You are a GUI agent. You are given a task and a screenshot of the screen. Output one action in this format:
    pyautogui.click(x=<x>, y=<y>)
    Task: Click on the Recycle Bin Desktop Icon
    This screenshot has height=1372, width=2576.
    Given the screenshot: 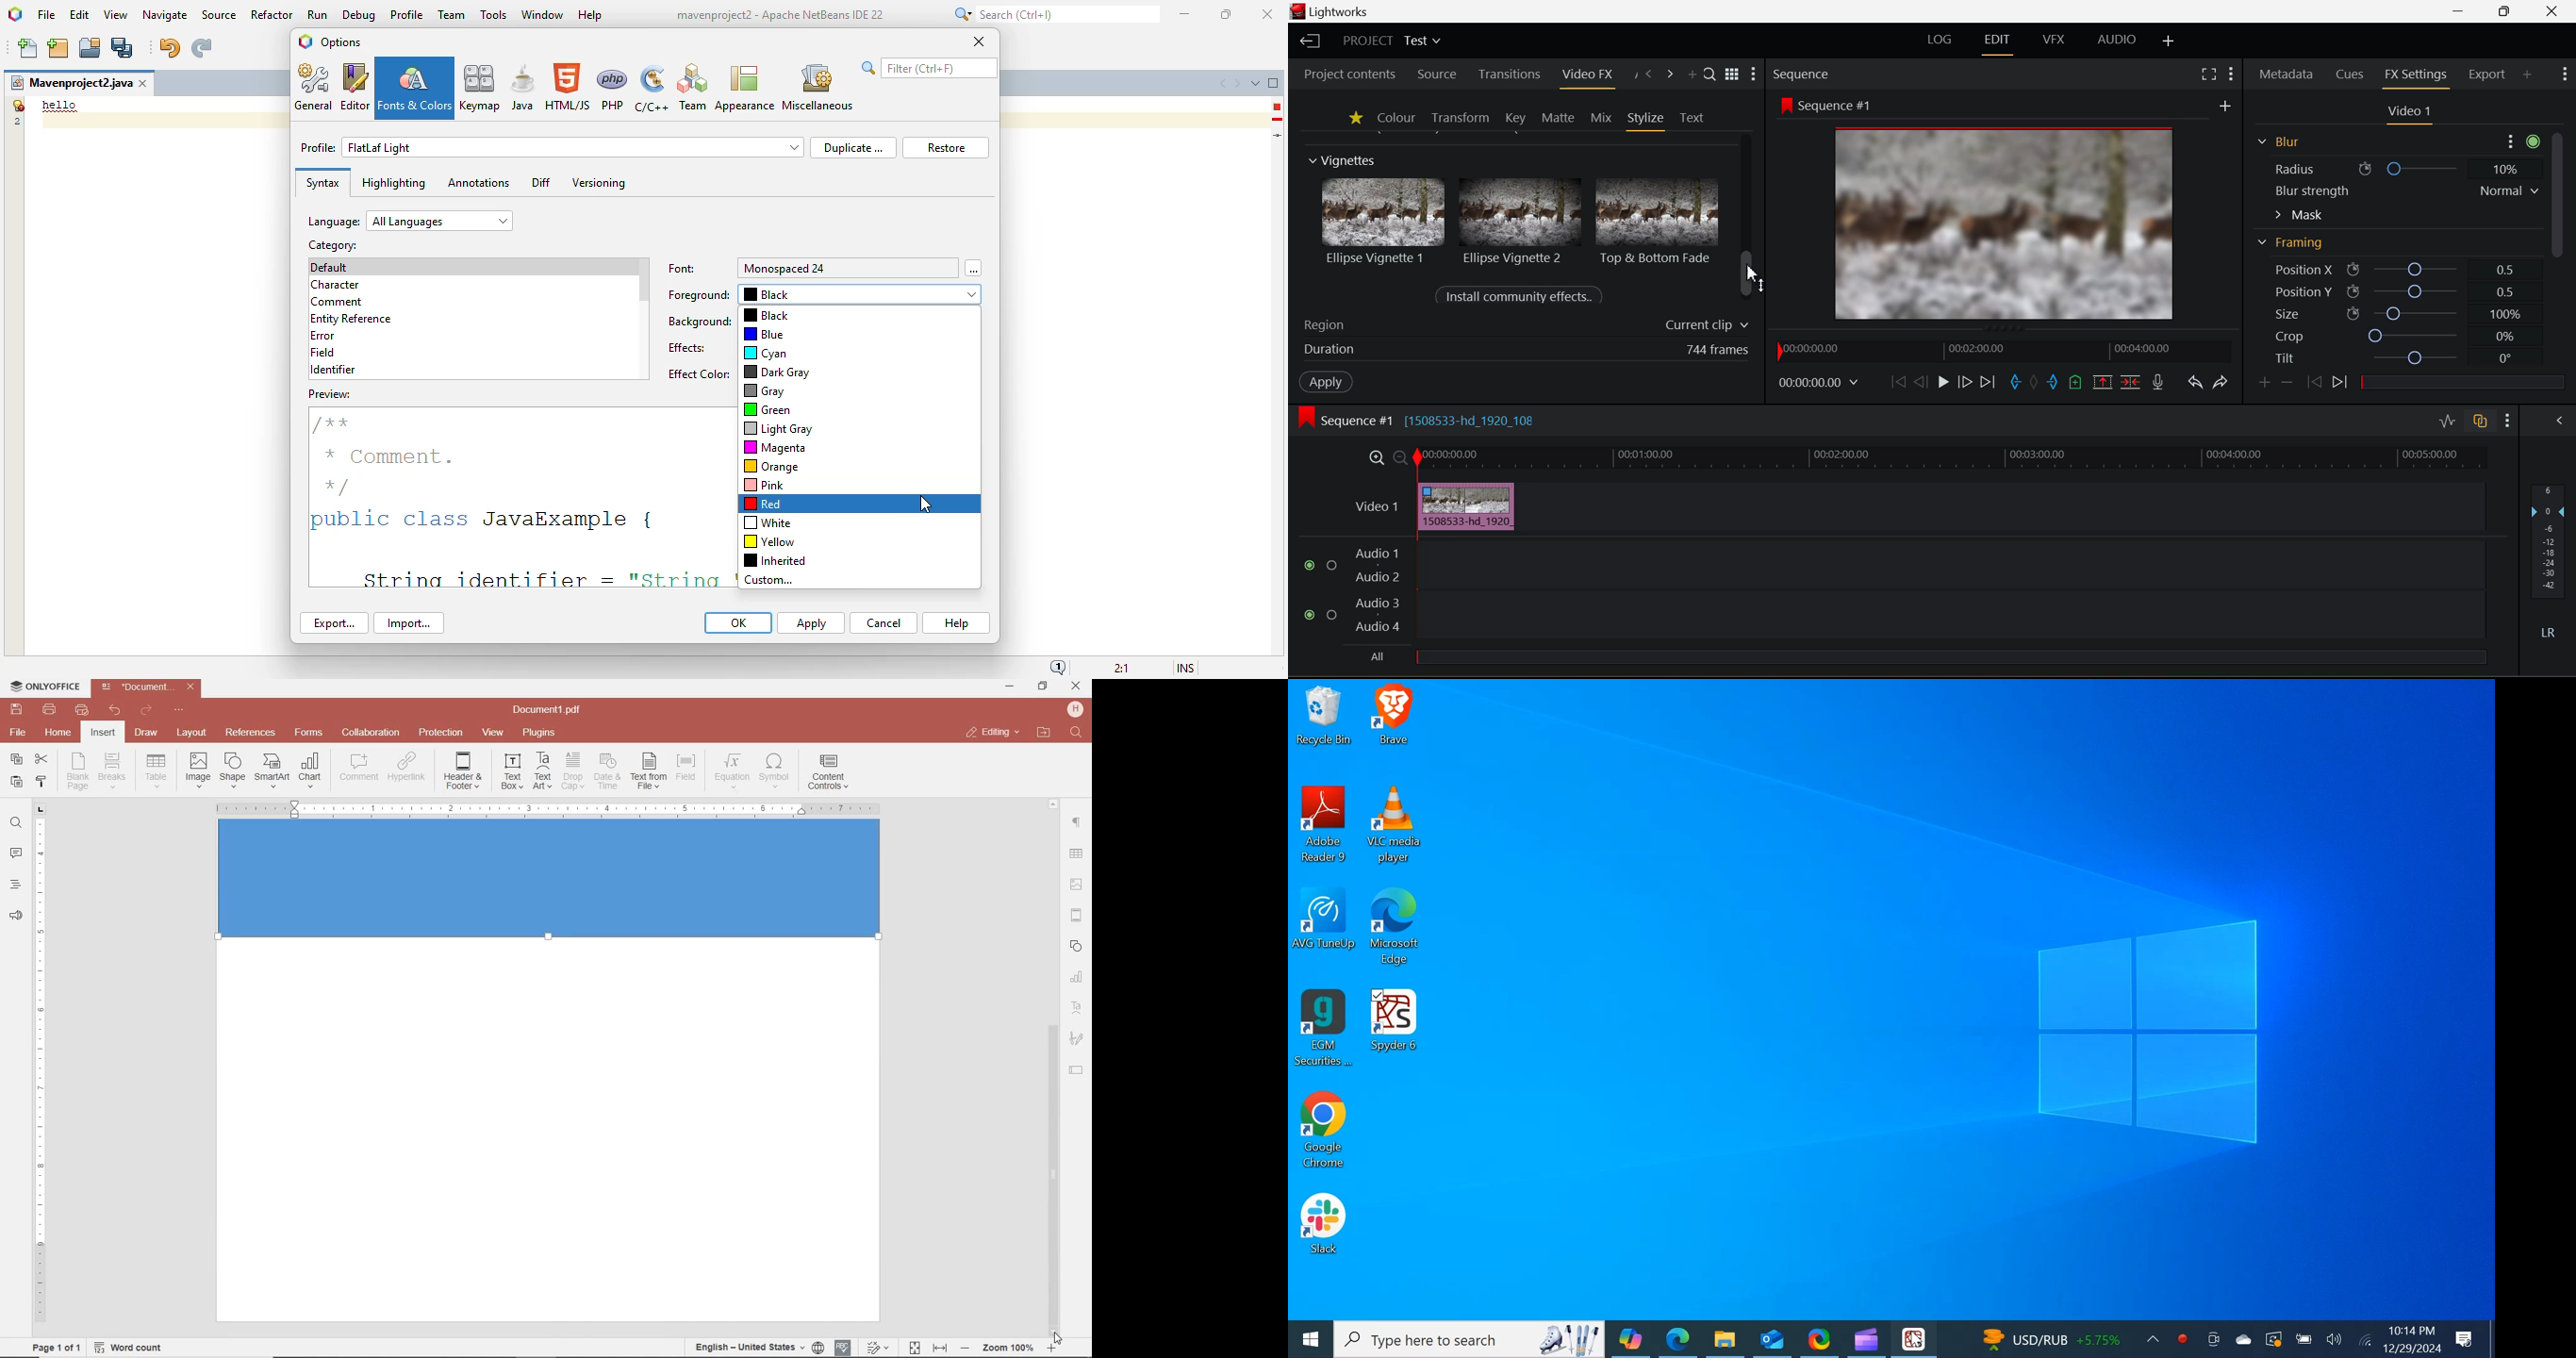 What is the action you would take?
    pyautogui.click(x=1324, y=718)
    